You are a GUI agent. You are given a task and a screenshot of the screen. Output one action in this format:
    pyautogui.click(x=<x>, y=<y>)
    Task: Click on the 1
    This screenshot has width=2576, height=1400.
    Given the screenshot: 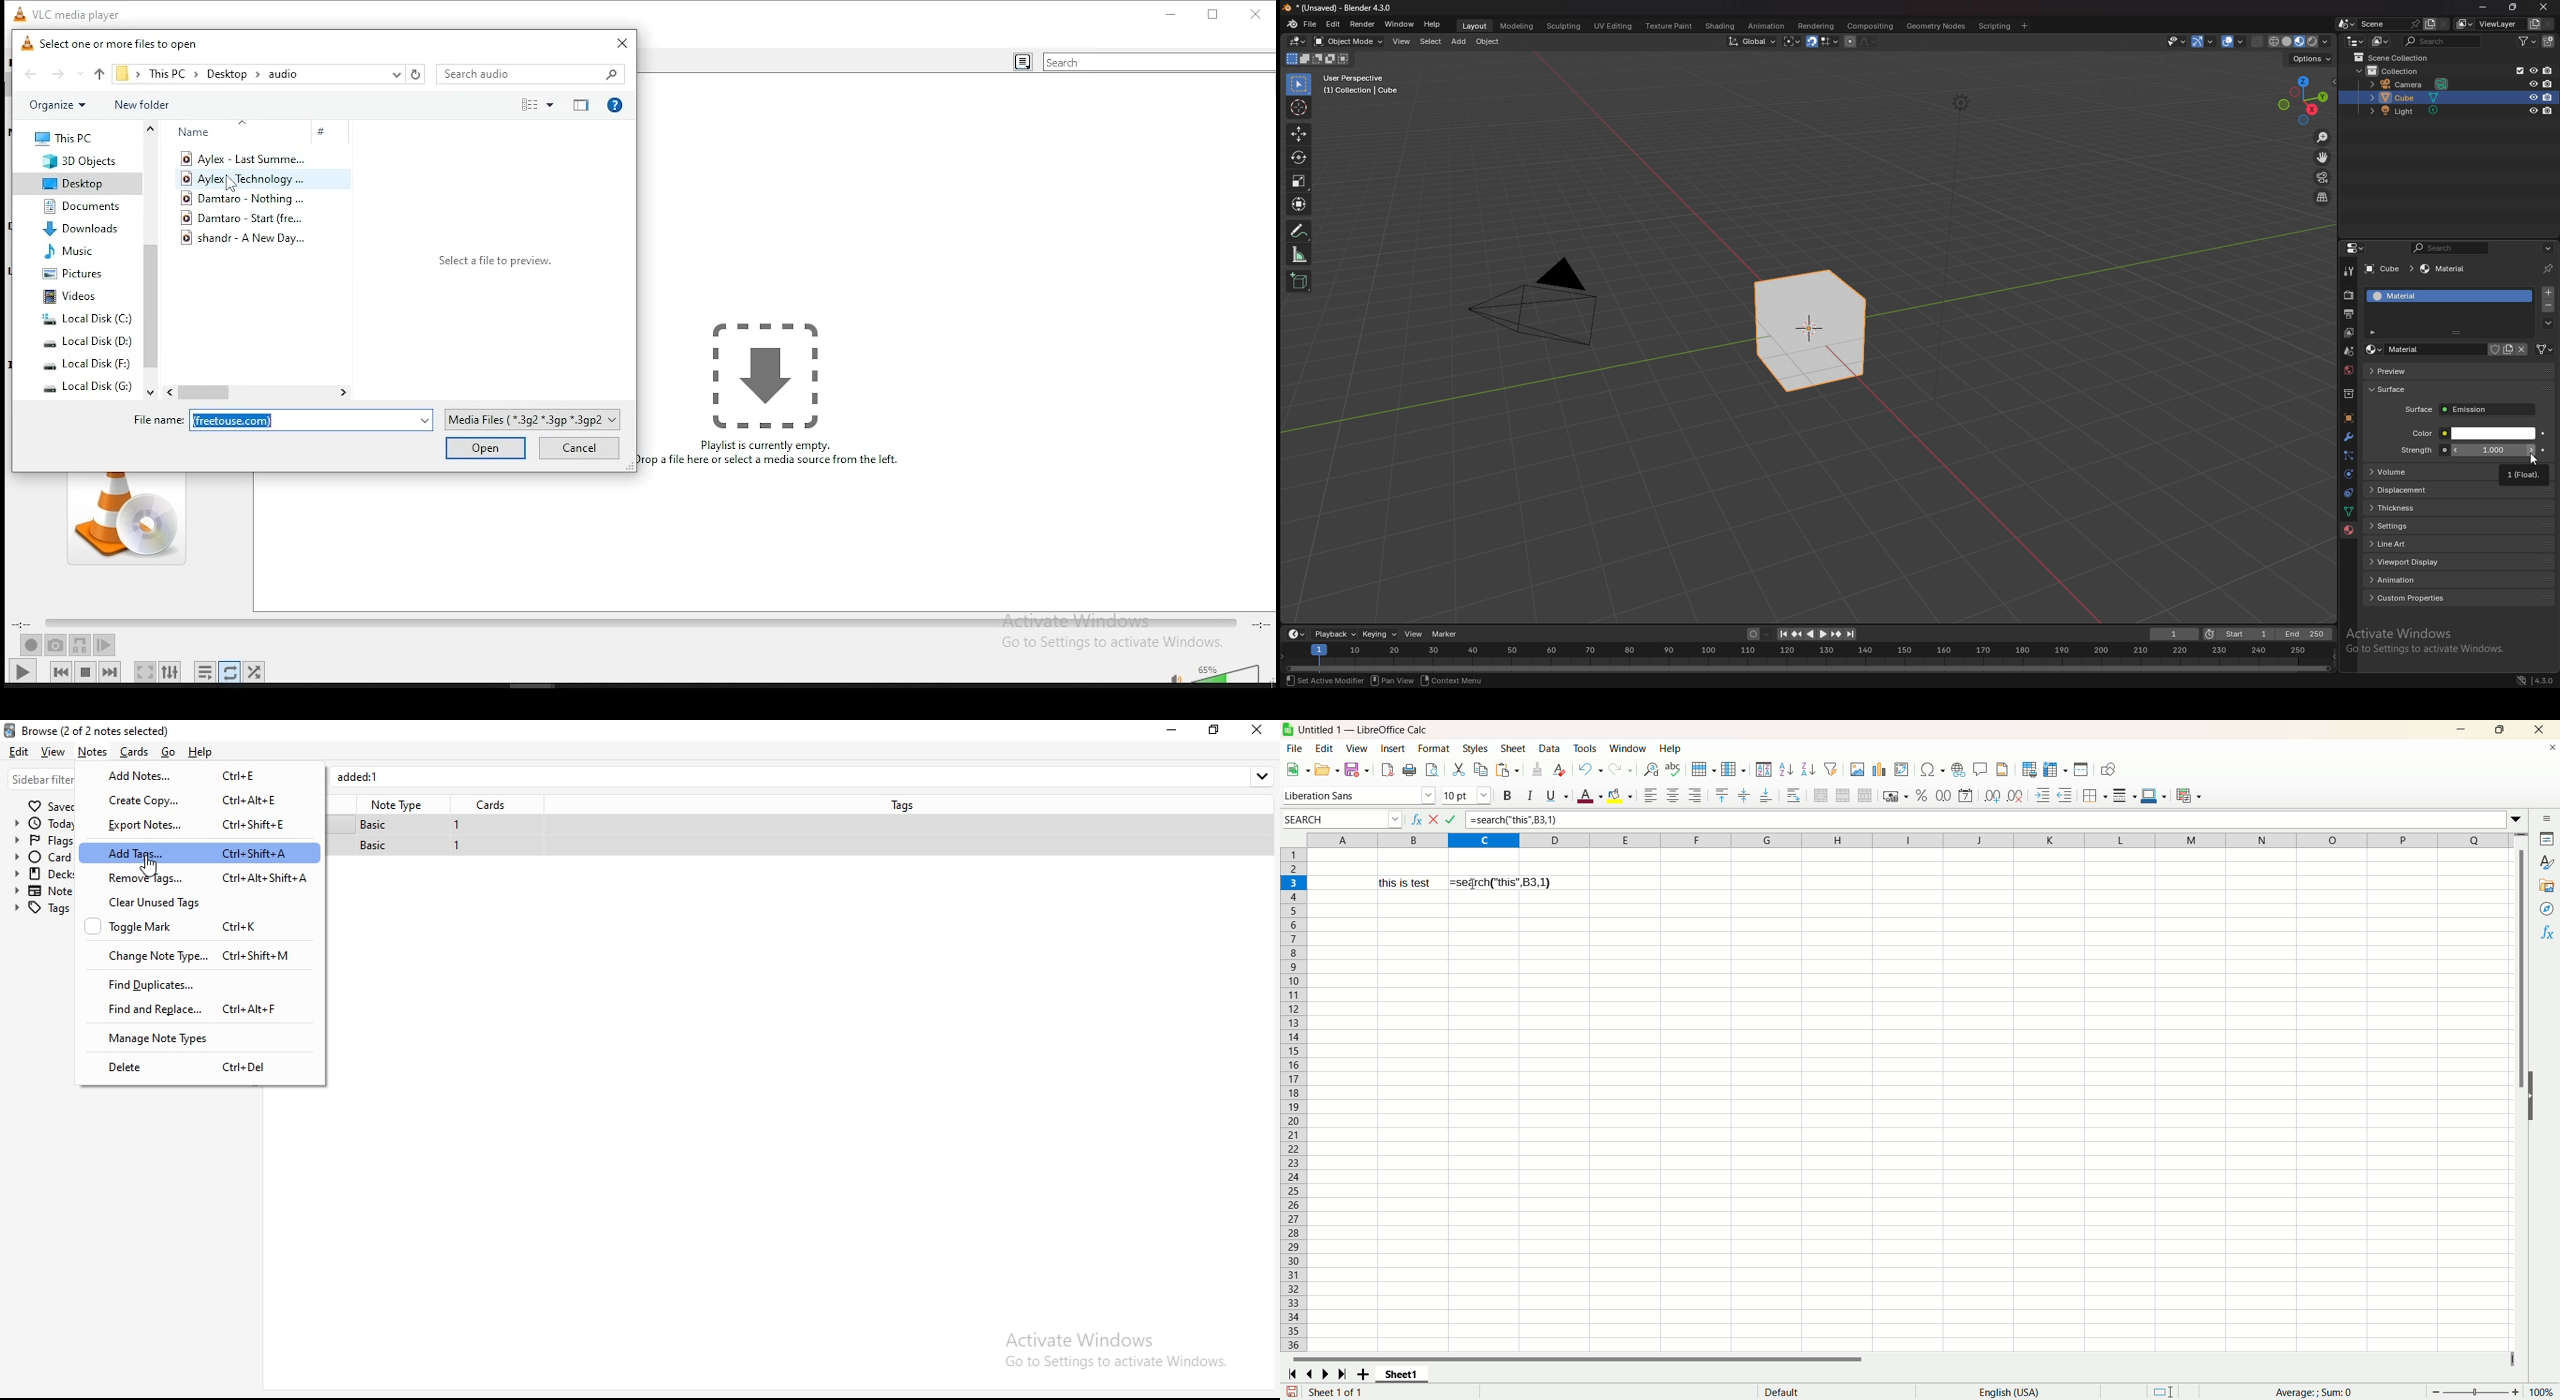 What is the action you would take?
    pyautogui.click(x=459, y=847)
    